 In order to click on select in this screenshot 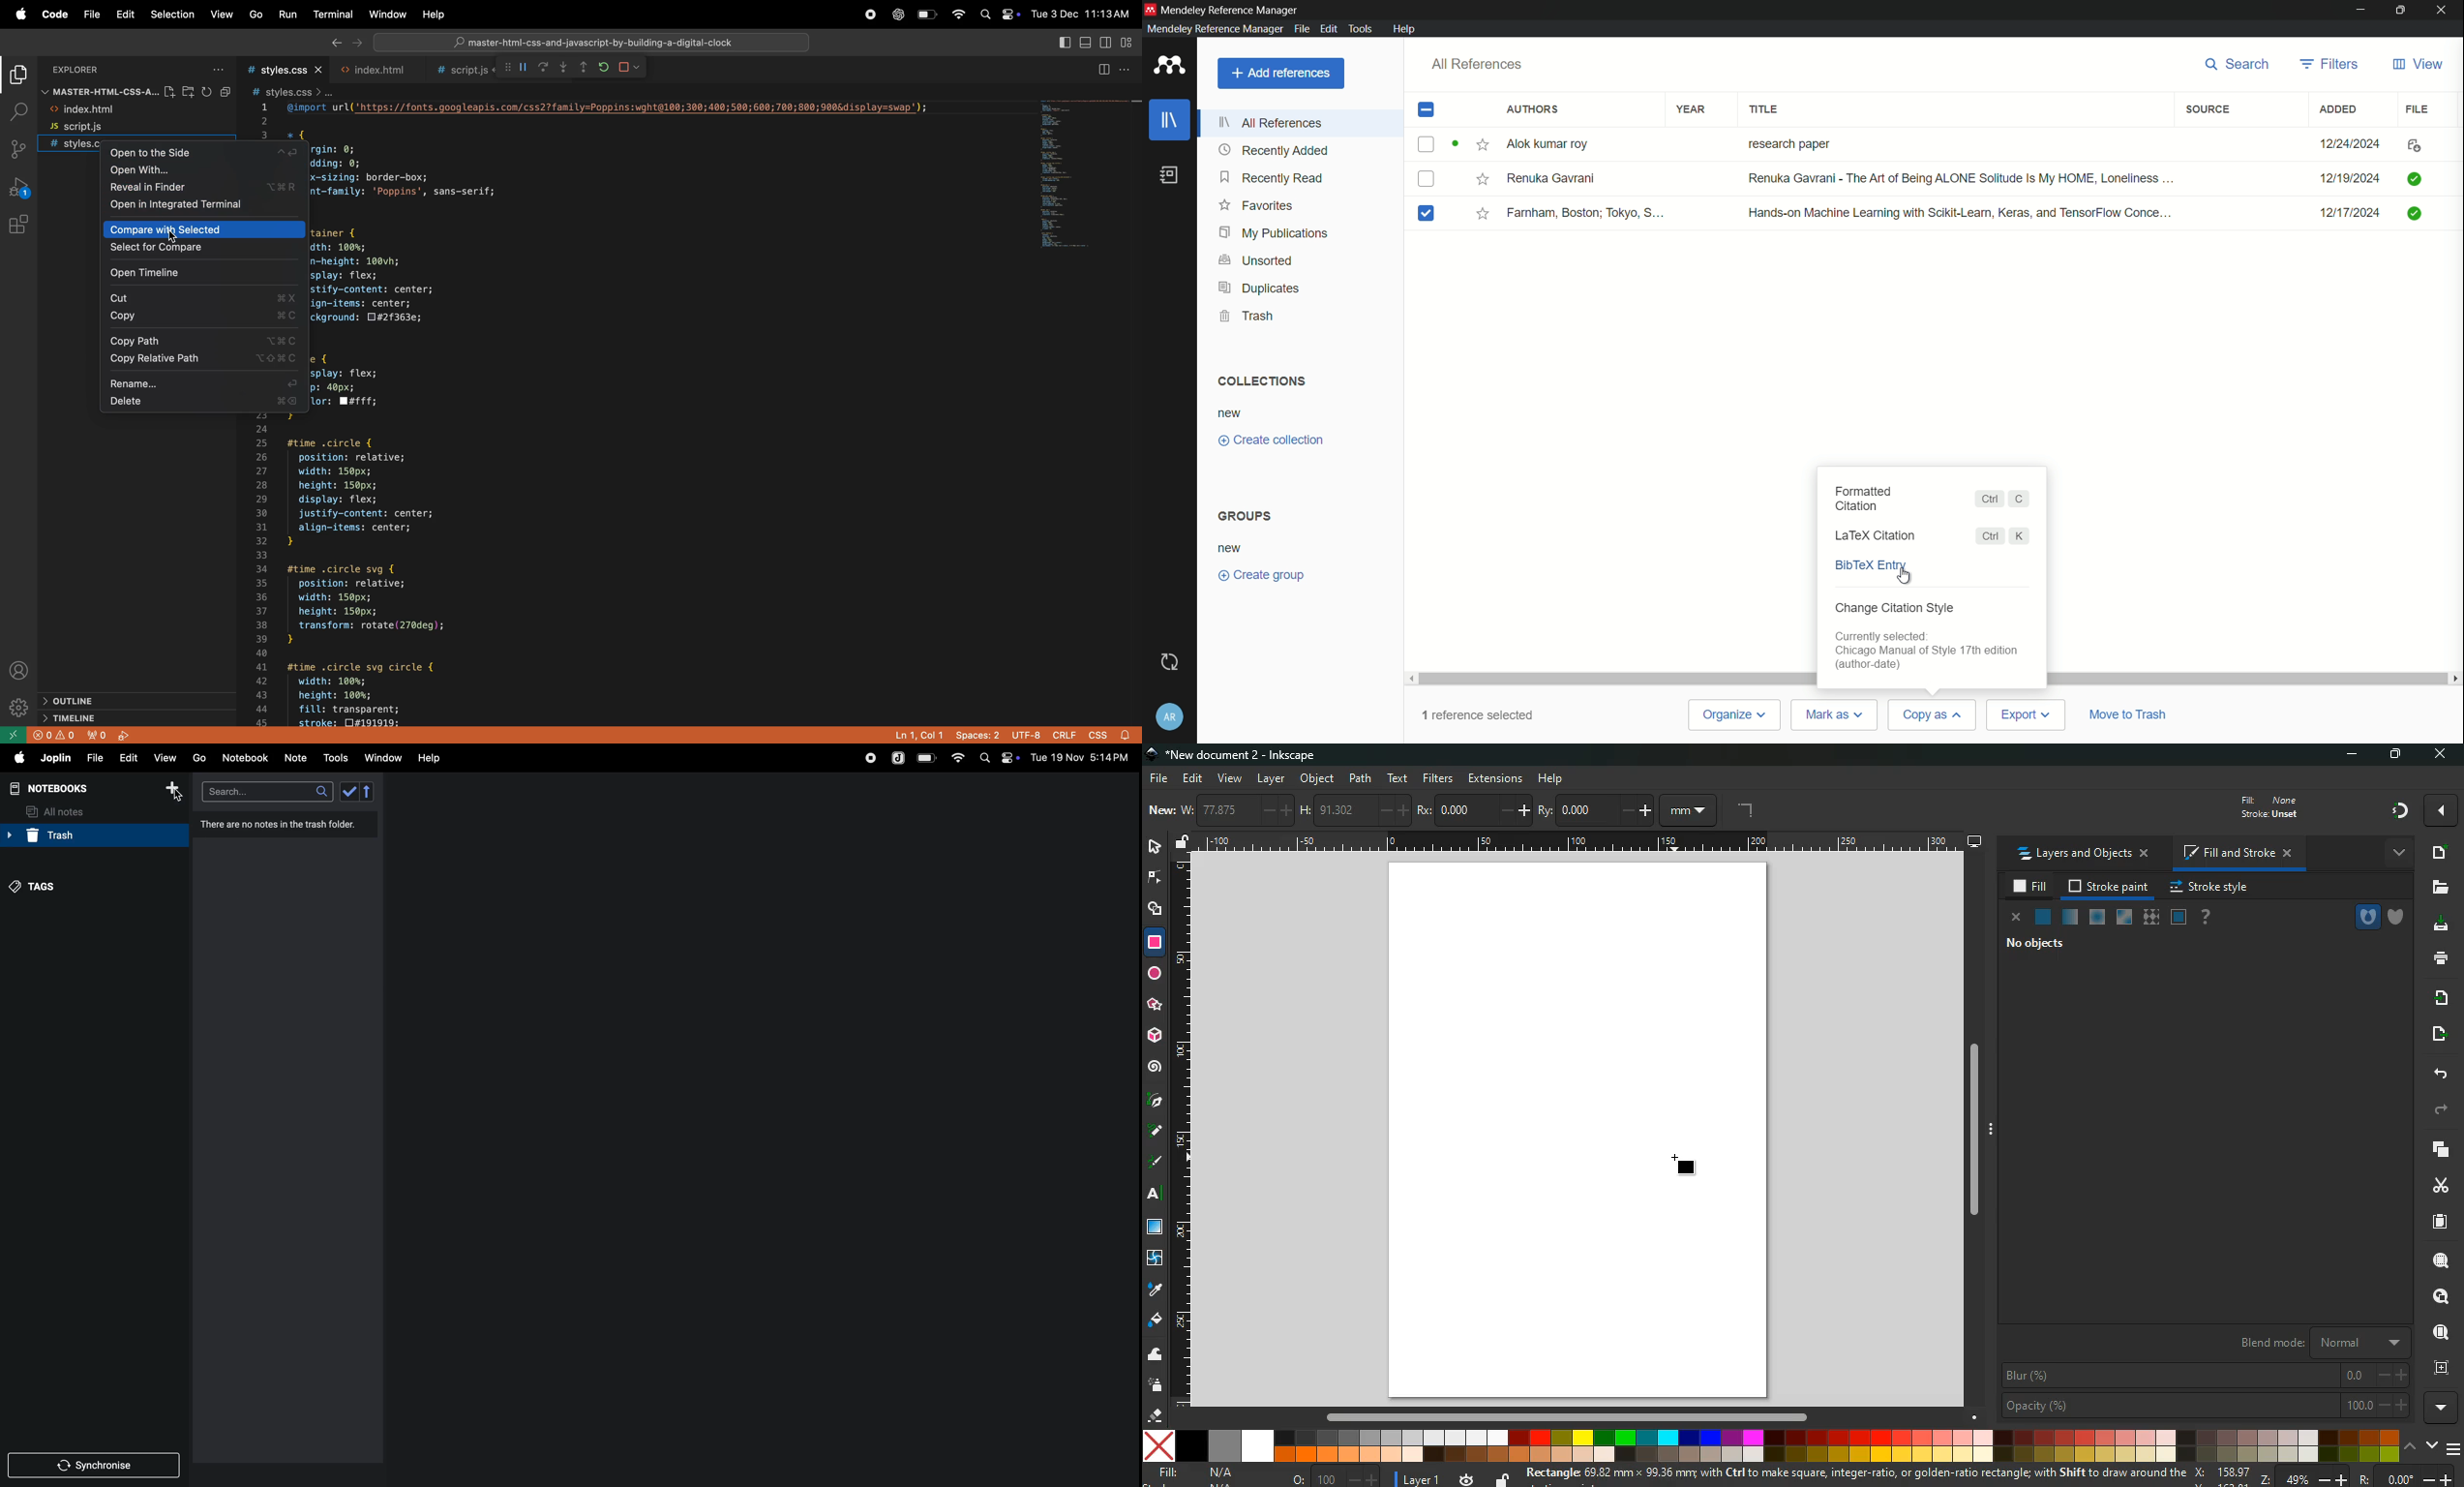, I will do `click(1154, 848)`.